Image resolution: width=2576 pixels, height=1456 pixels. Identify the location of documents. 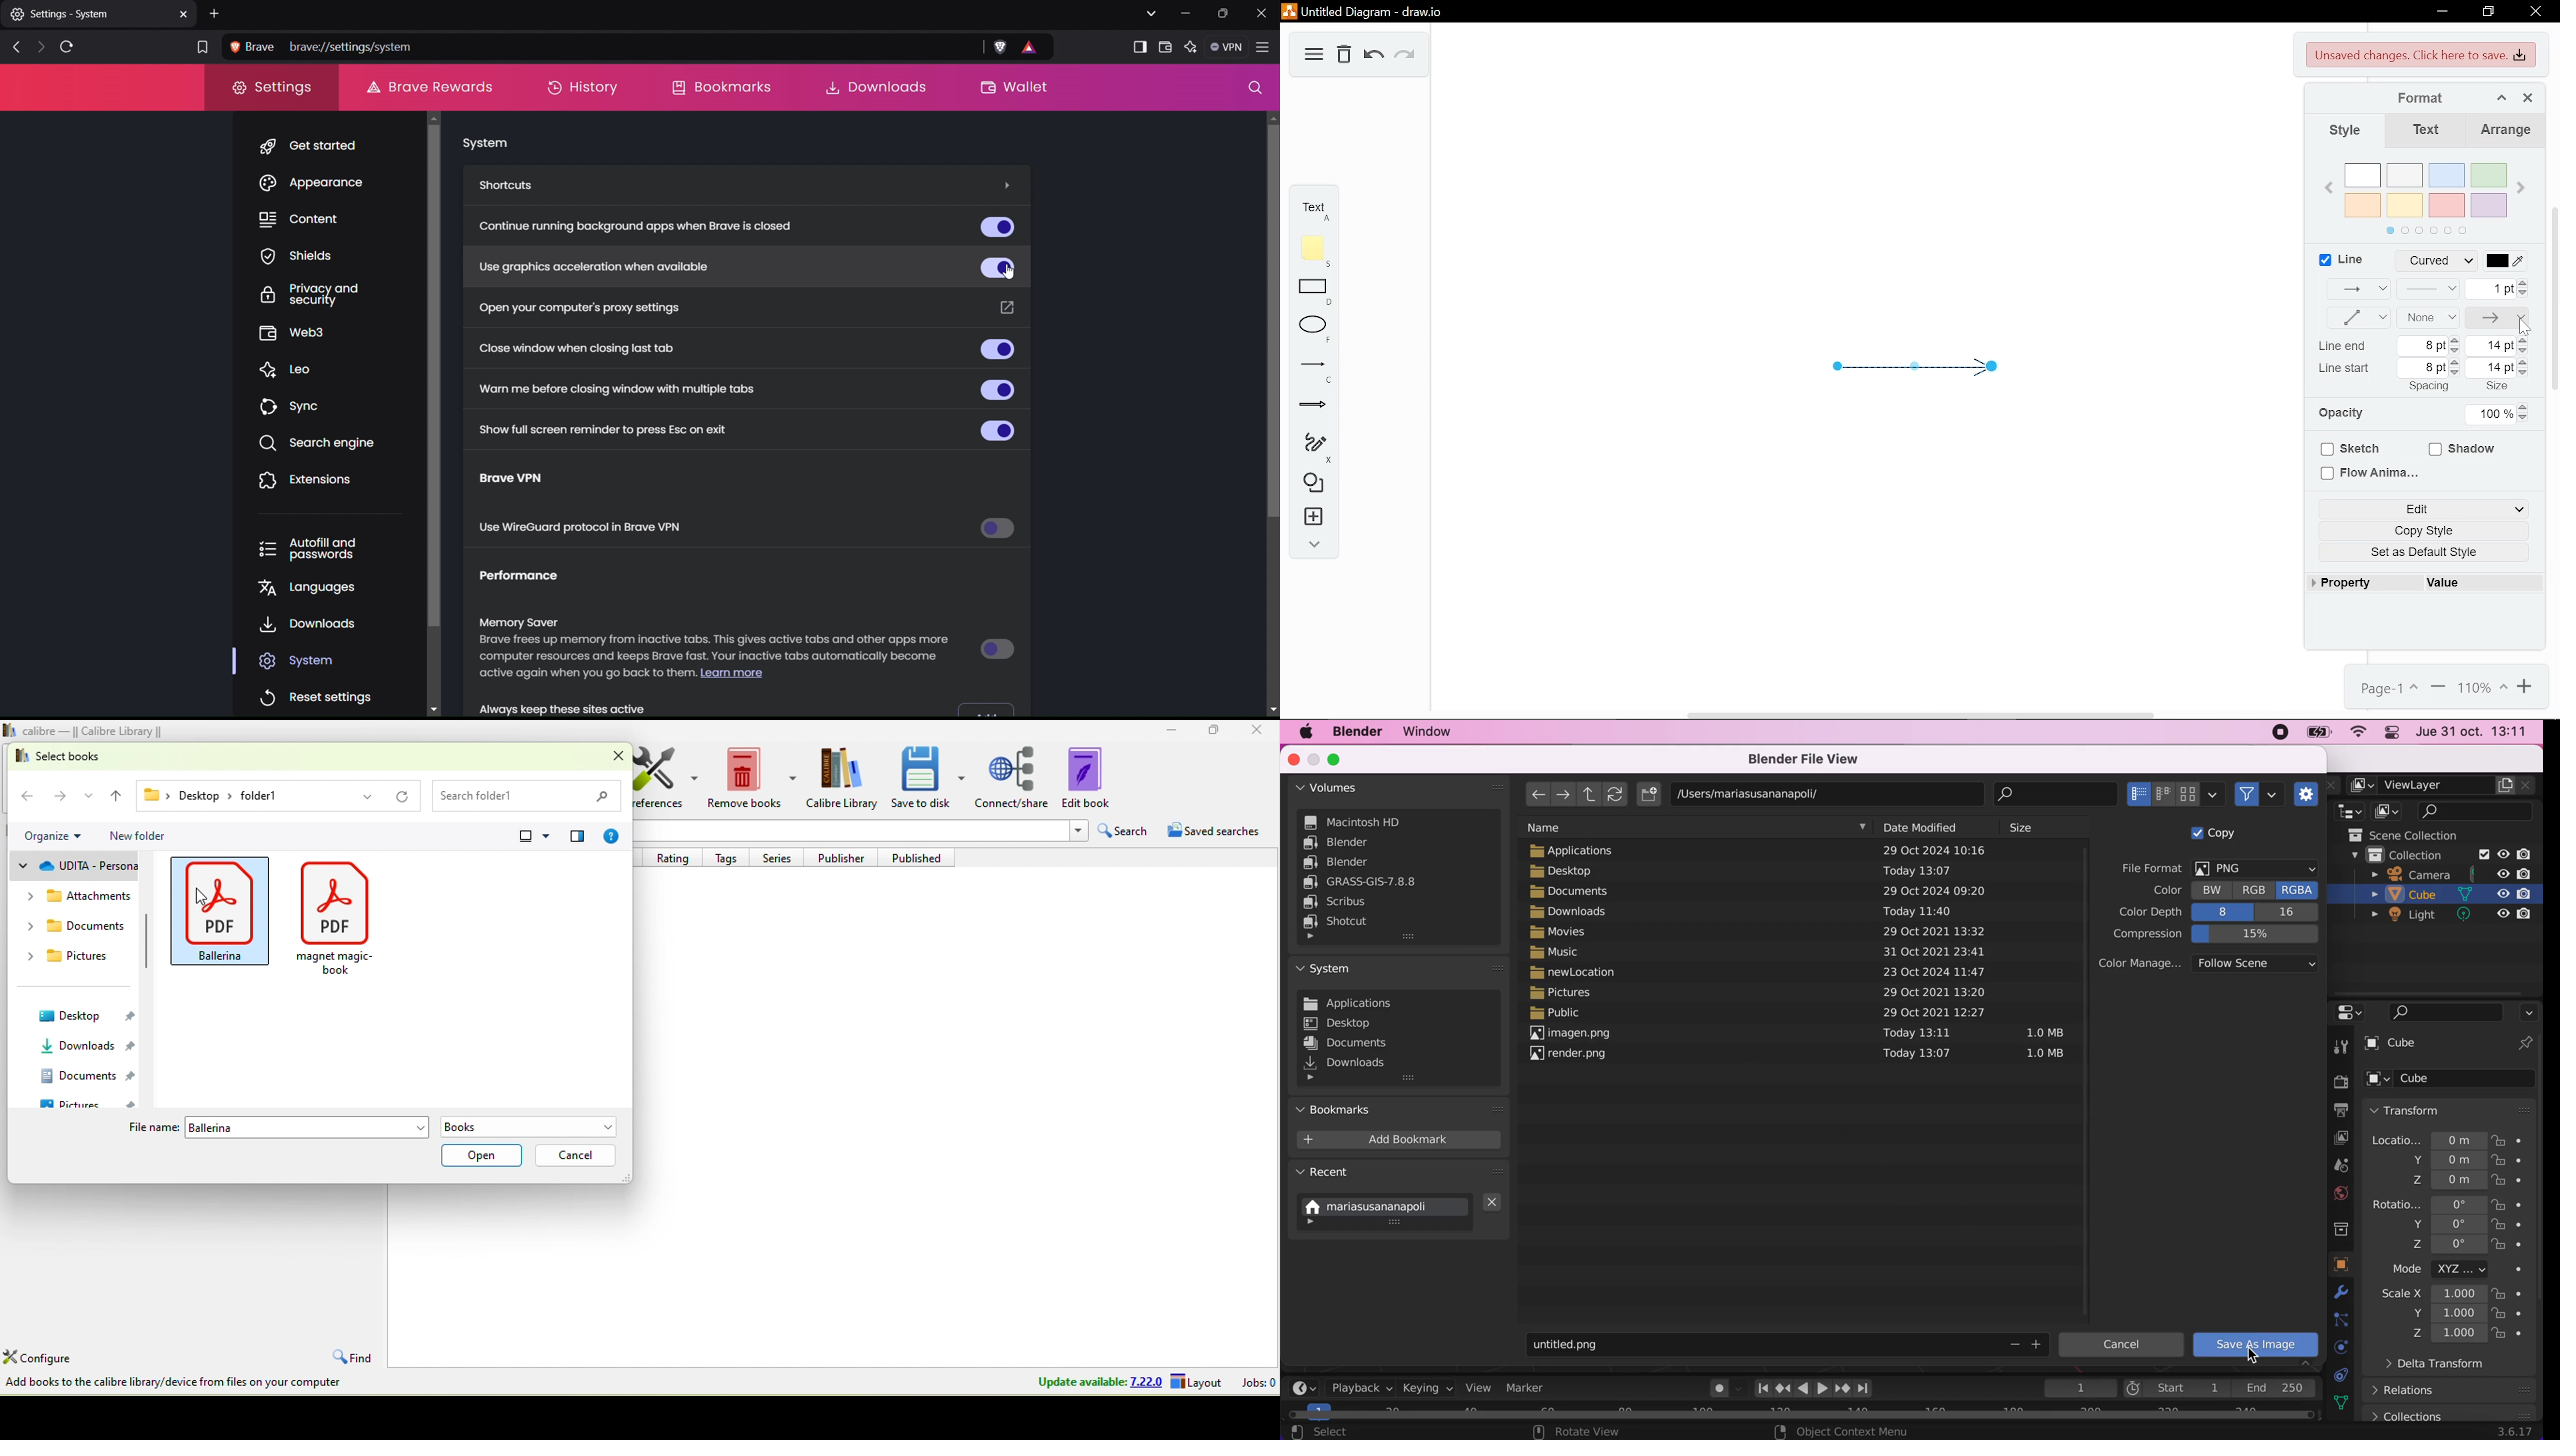
(80, 924).